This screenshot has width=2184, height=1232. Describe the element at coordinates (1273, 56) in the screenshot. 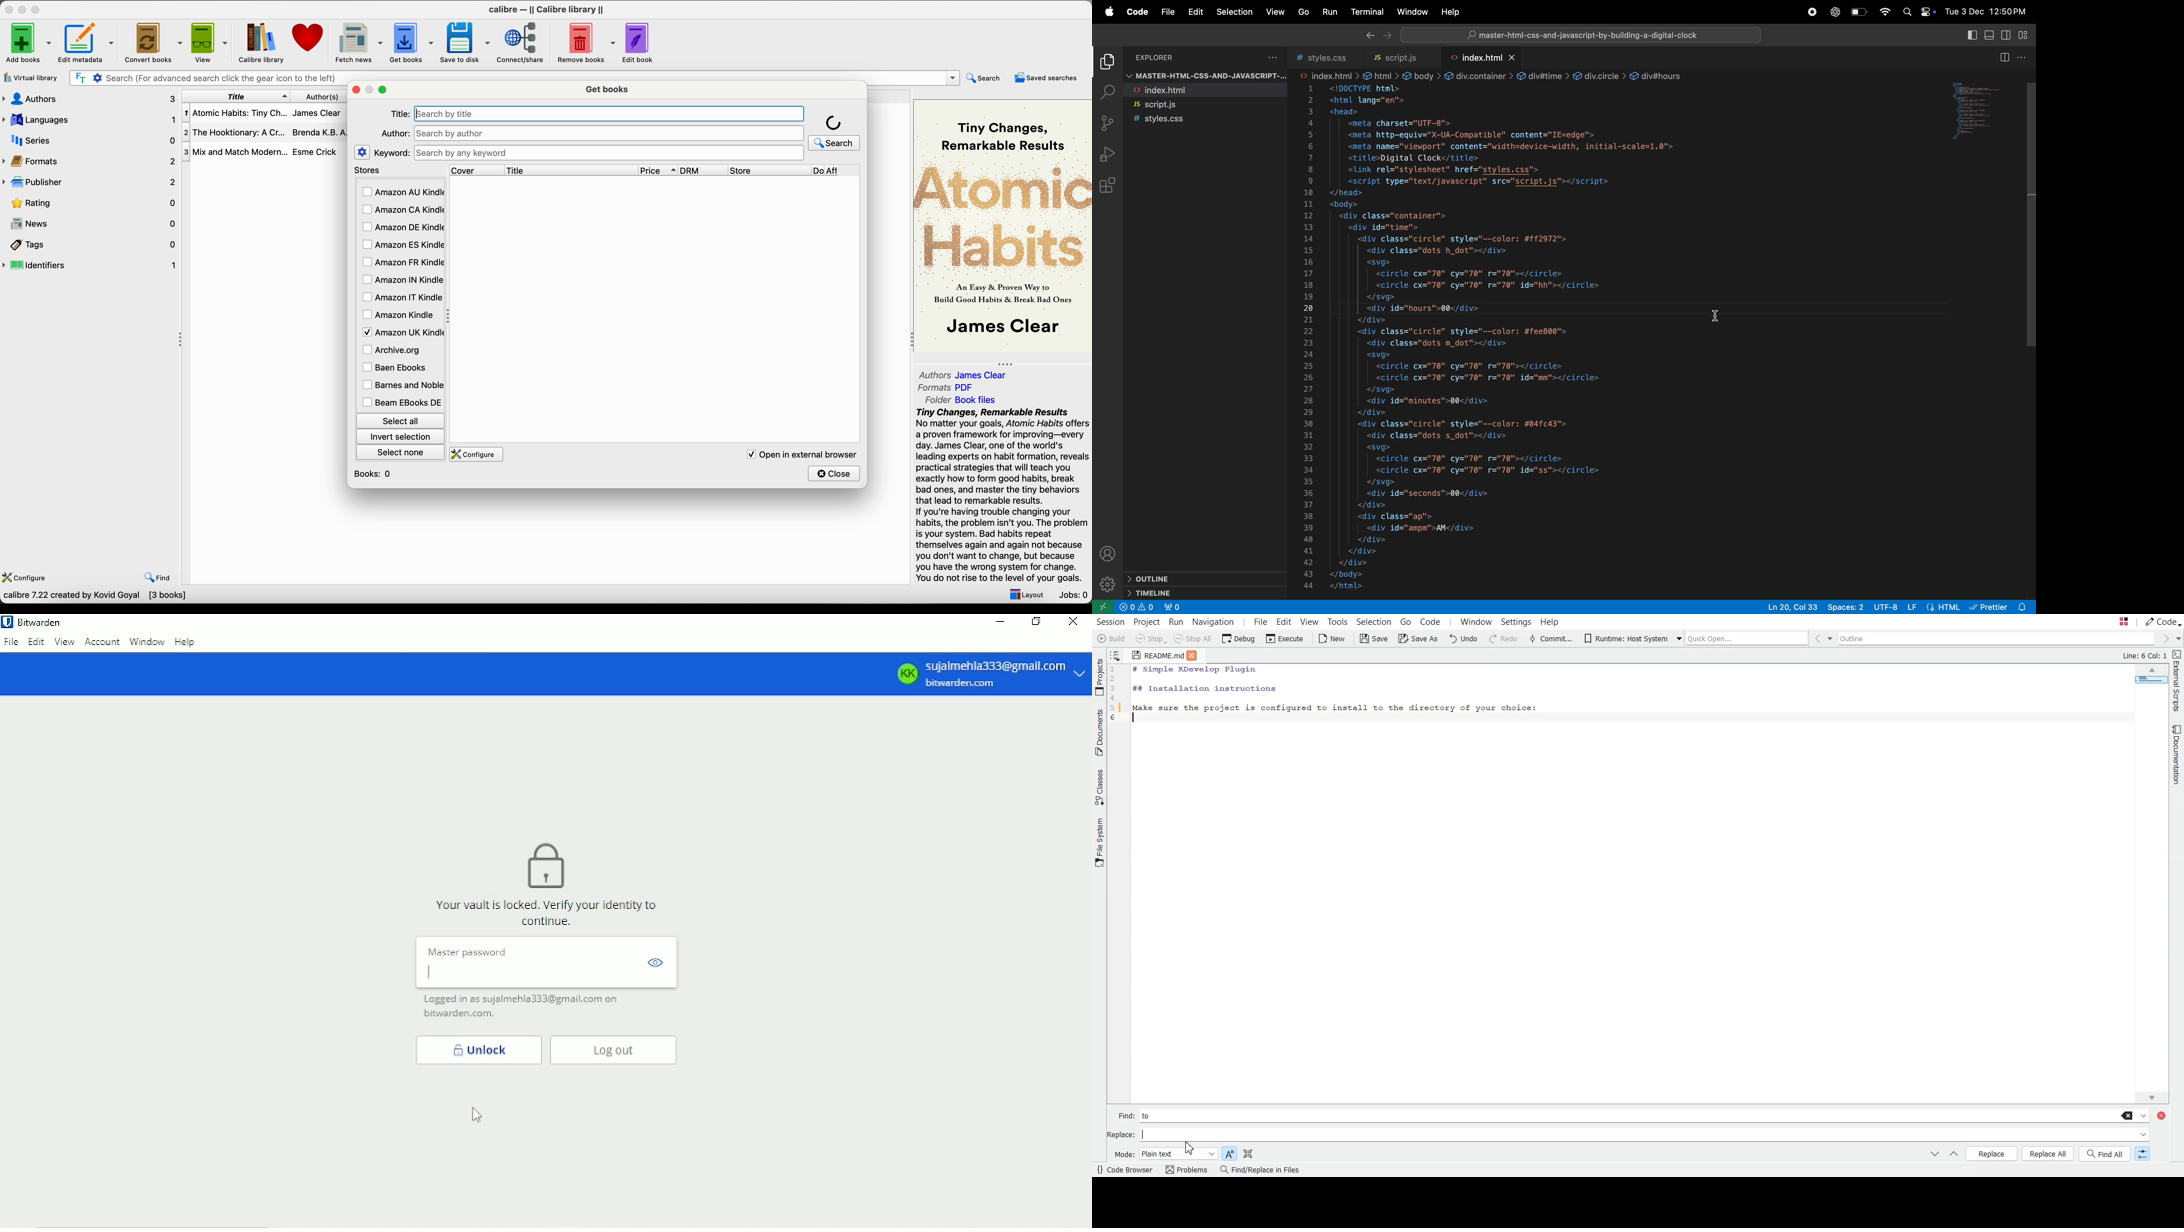

I see `options` at that location.